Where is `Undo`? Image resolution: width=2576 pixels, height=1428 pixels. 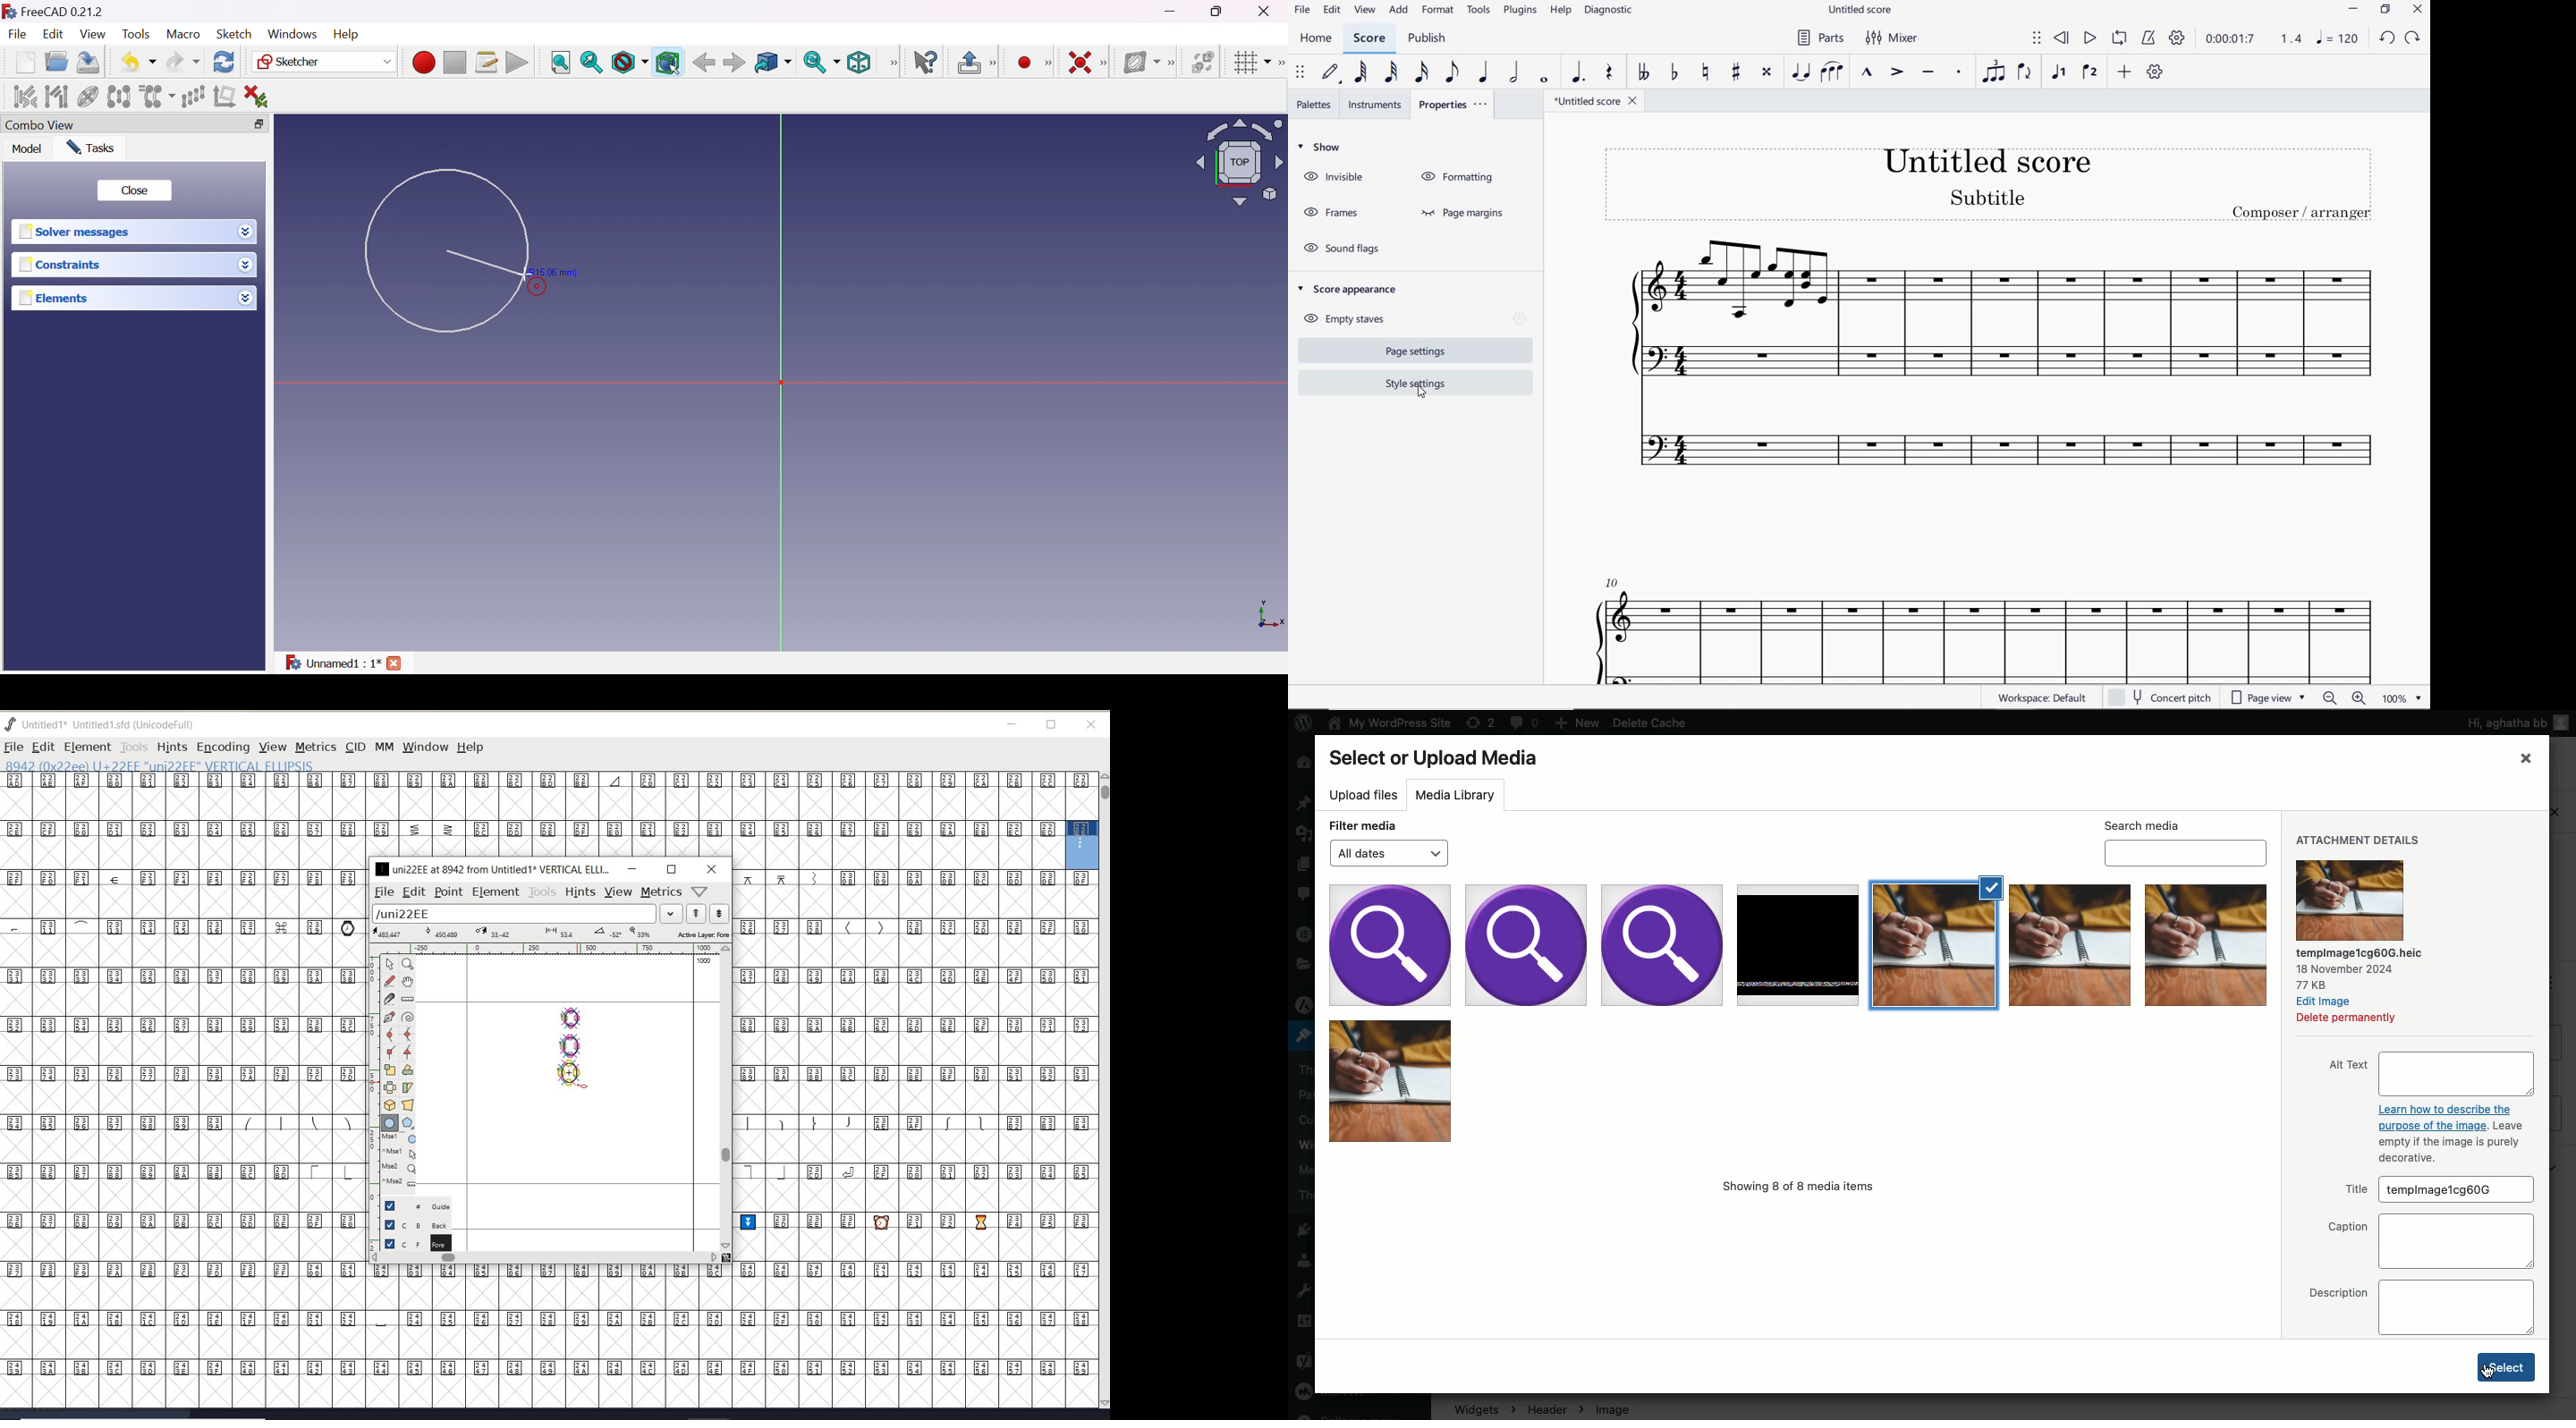
Undo is located at coordinates (139, 62).